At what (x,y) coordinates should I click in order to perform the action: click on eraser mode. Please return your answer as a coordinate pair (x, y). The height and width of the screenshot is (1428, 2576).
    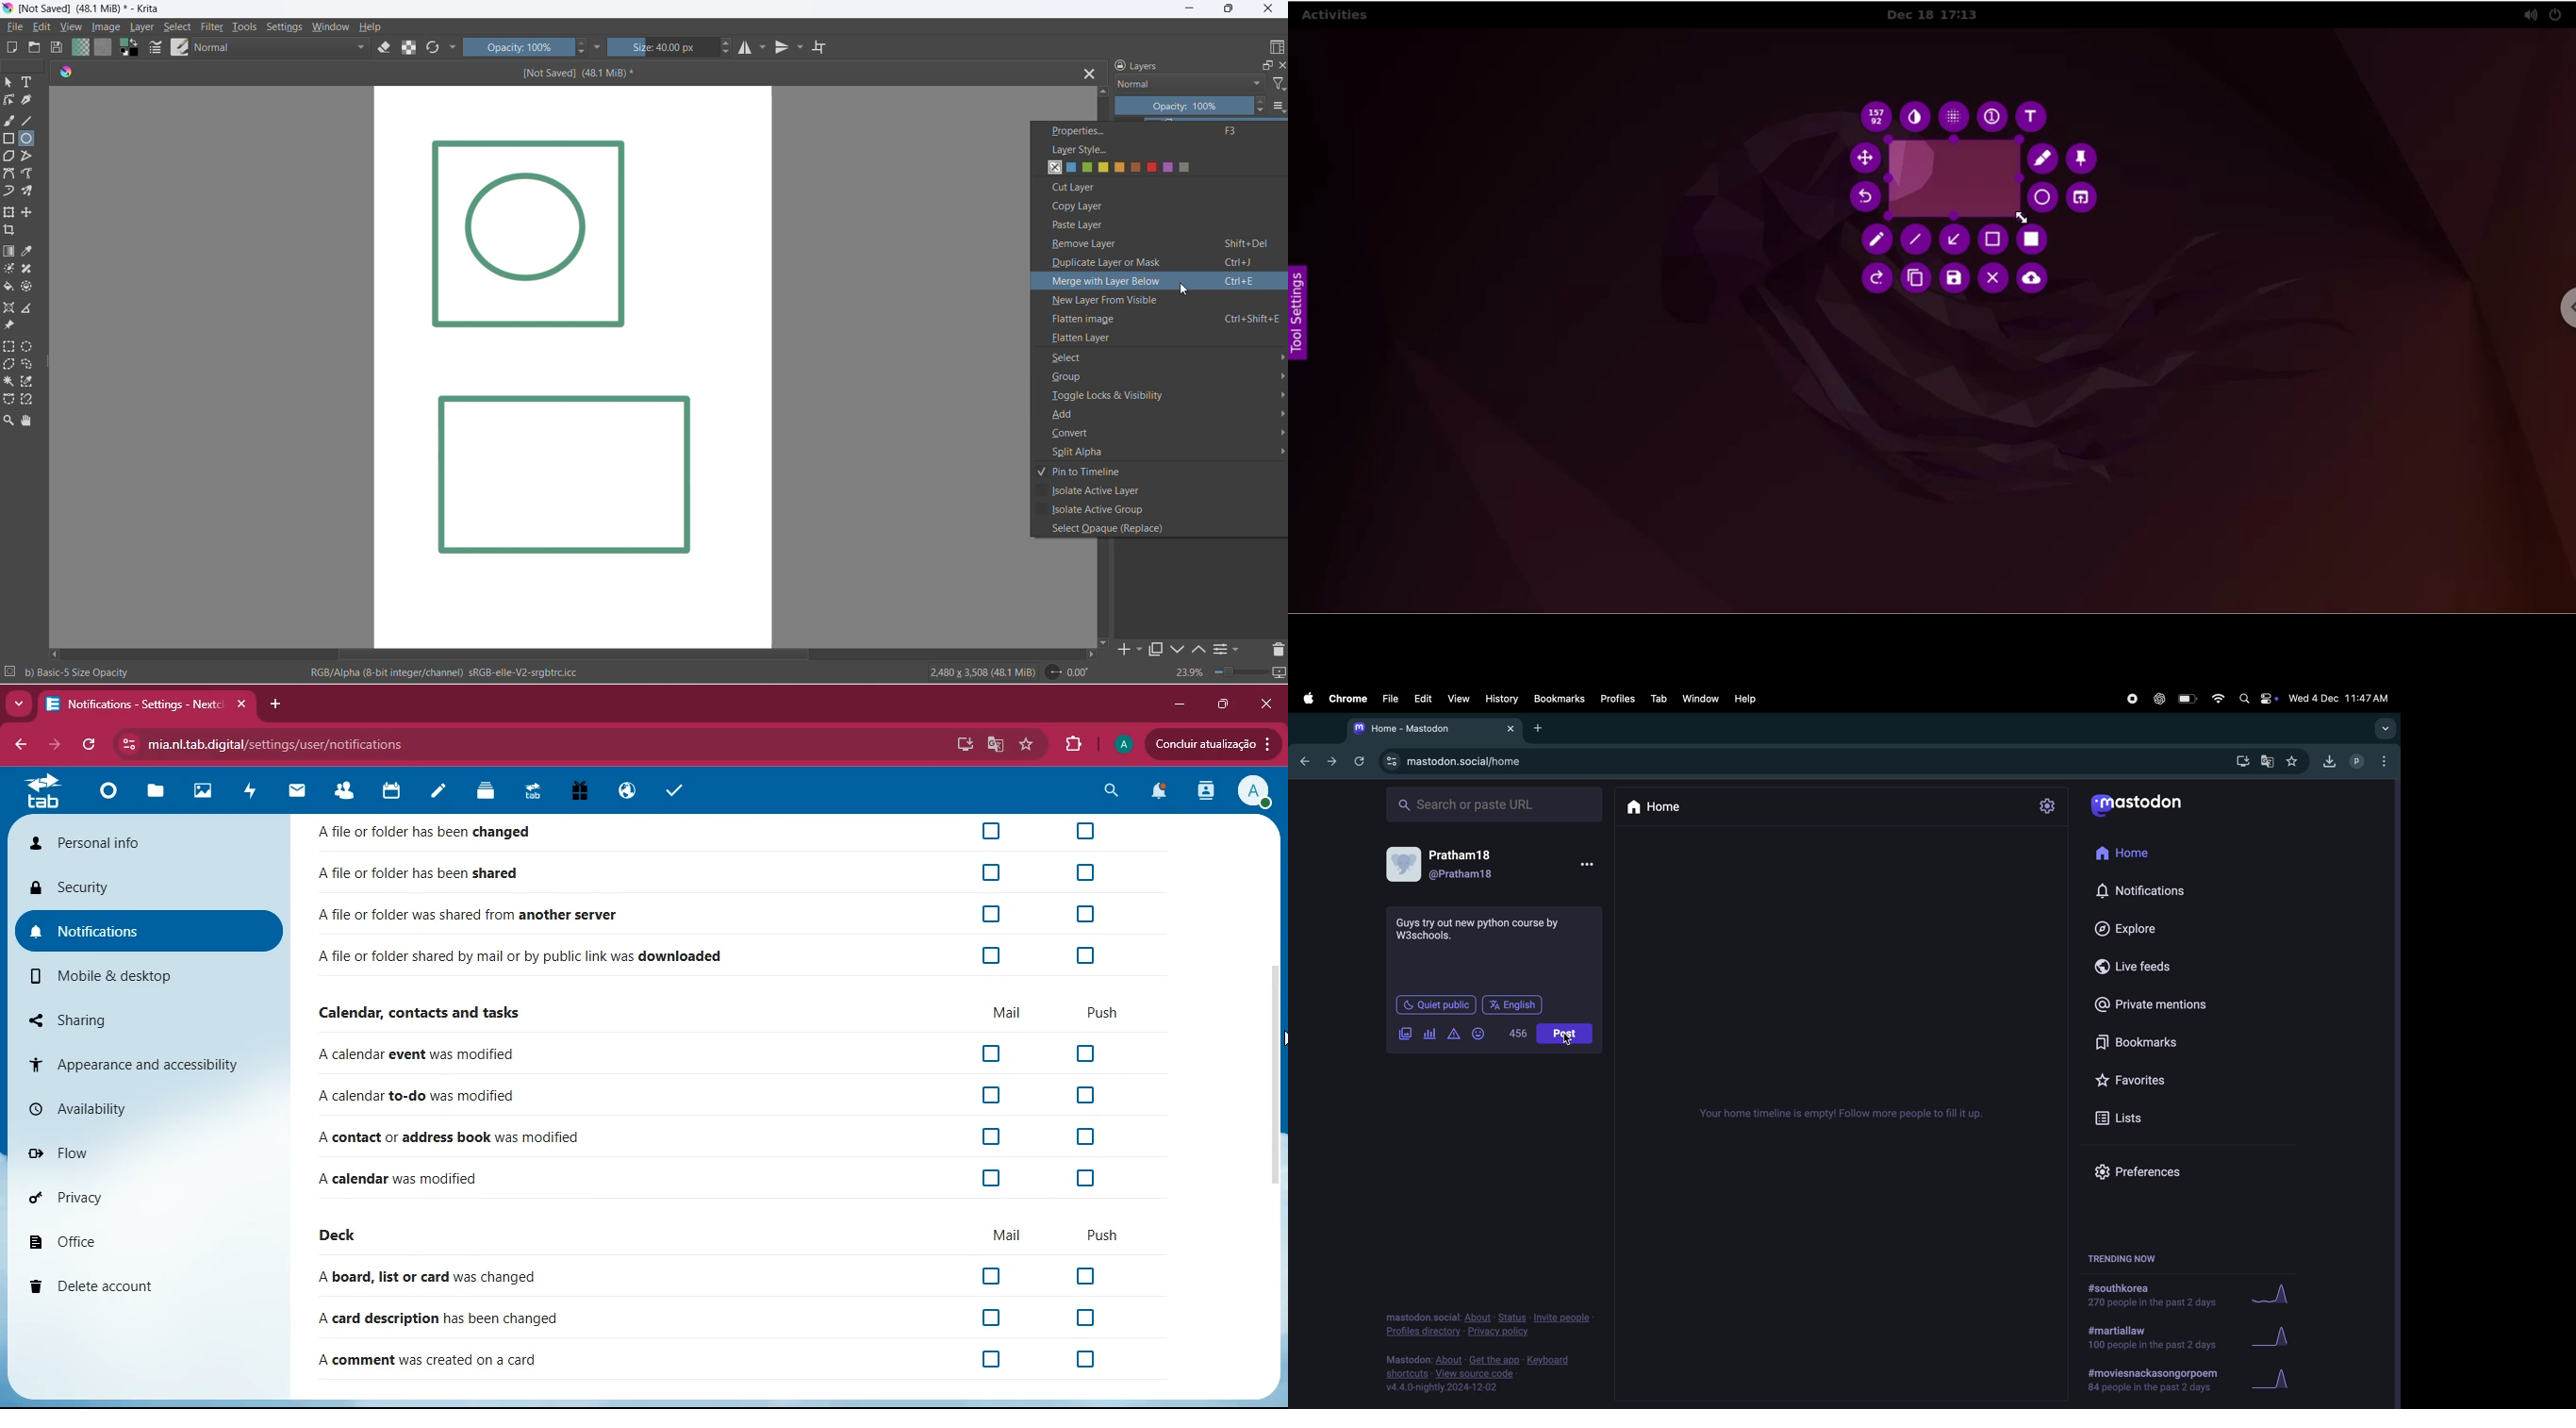
    Looking at the image, I should click on (385, 48).